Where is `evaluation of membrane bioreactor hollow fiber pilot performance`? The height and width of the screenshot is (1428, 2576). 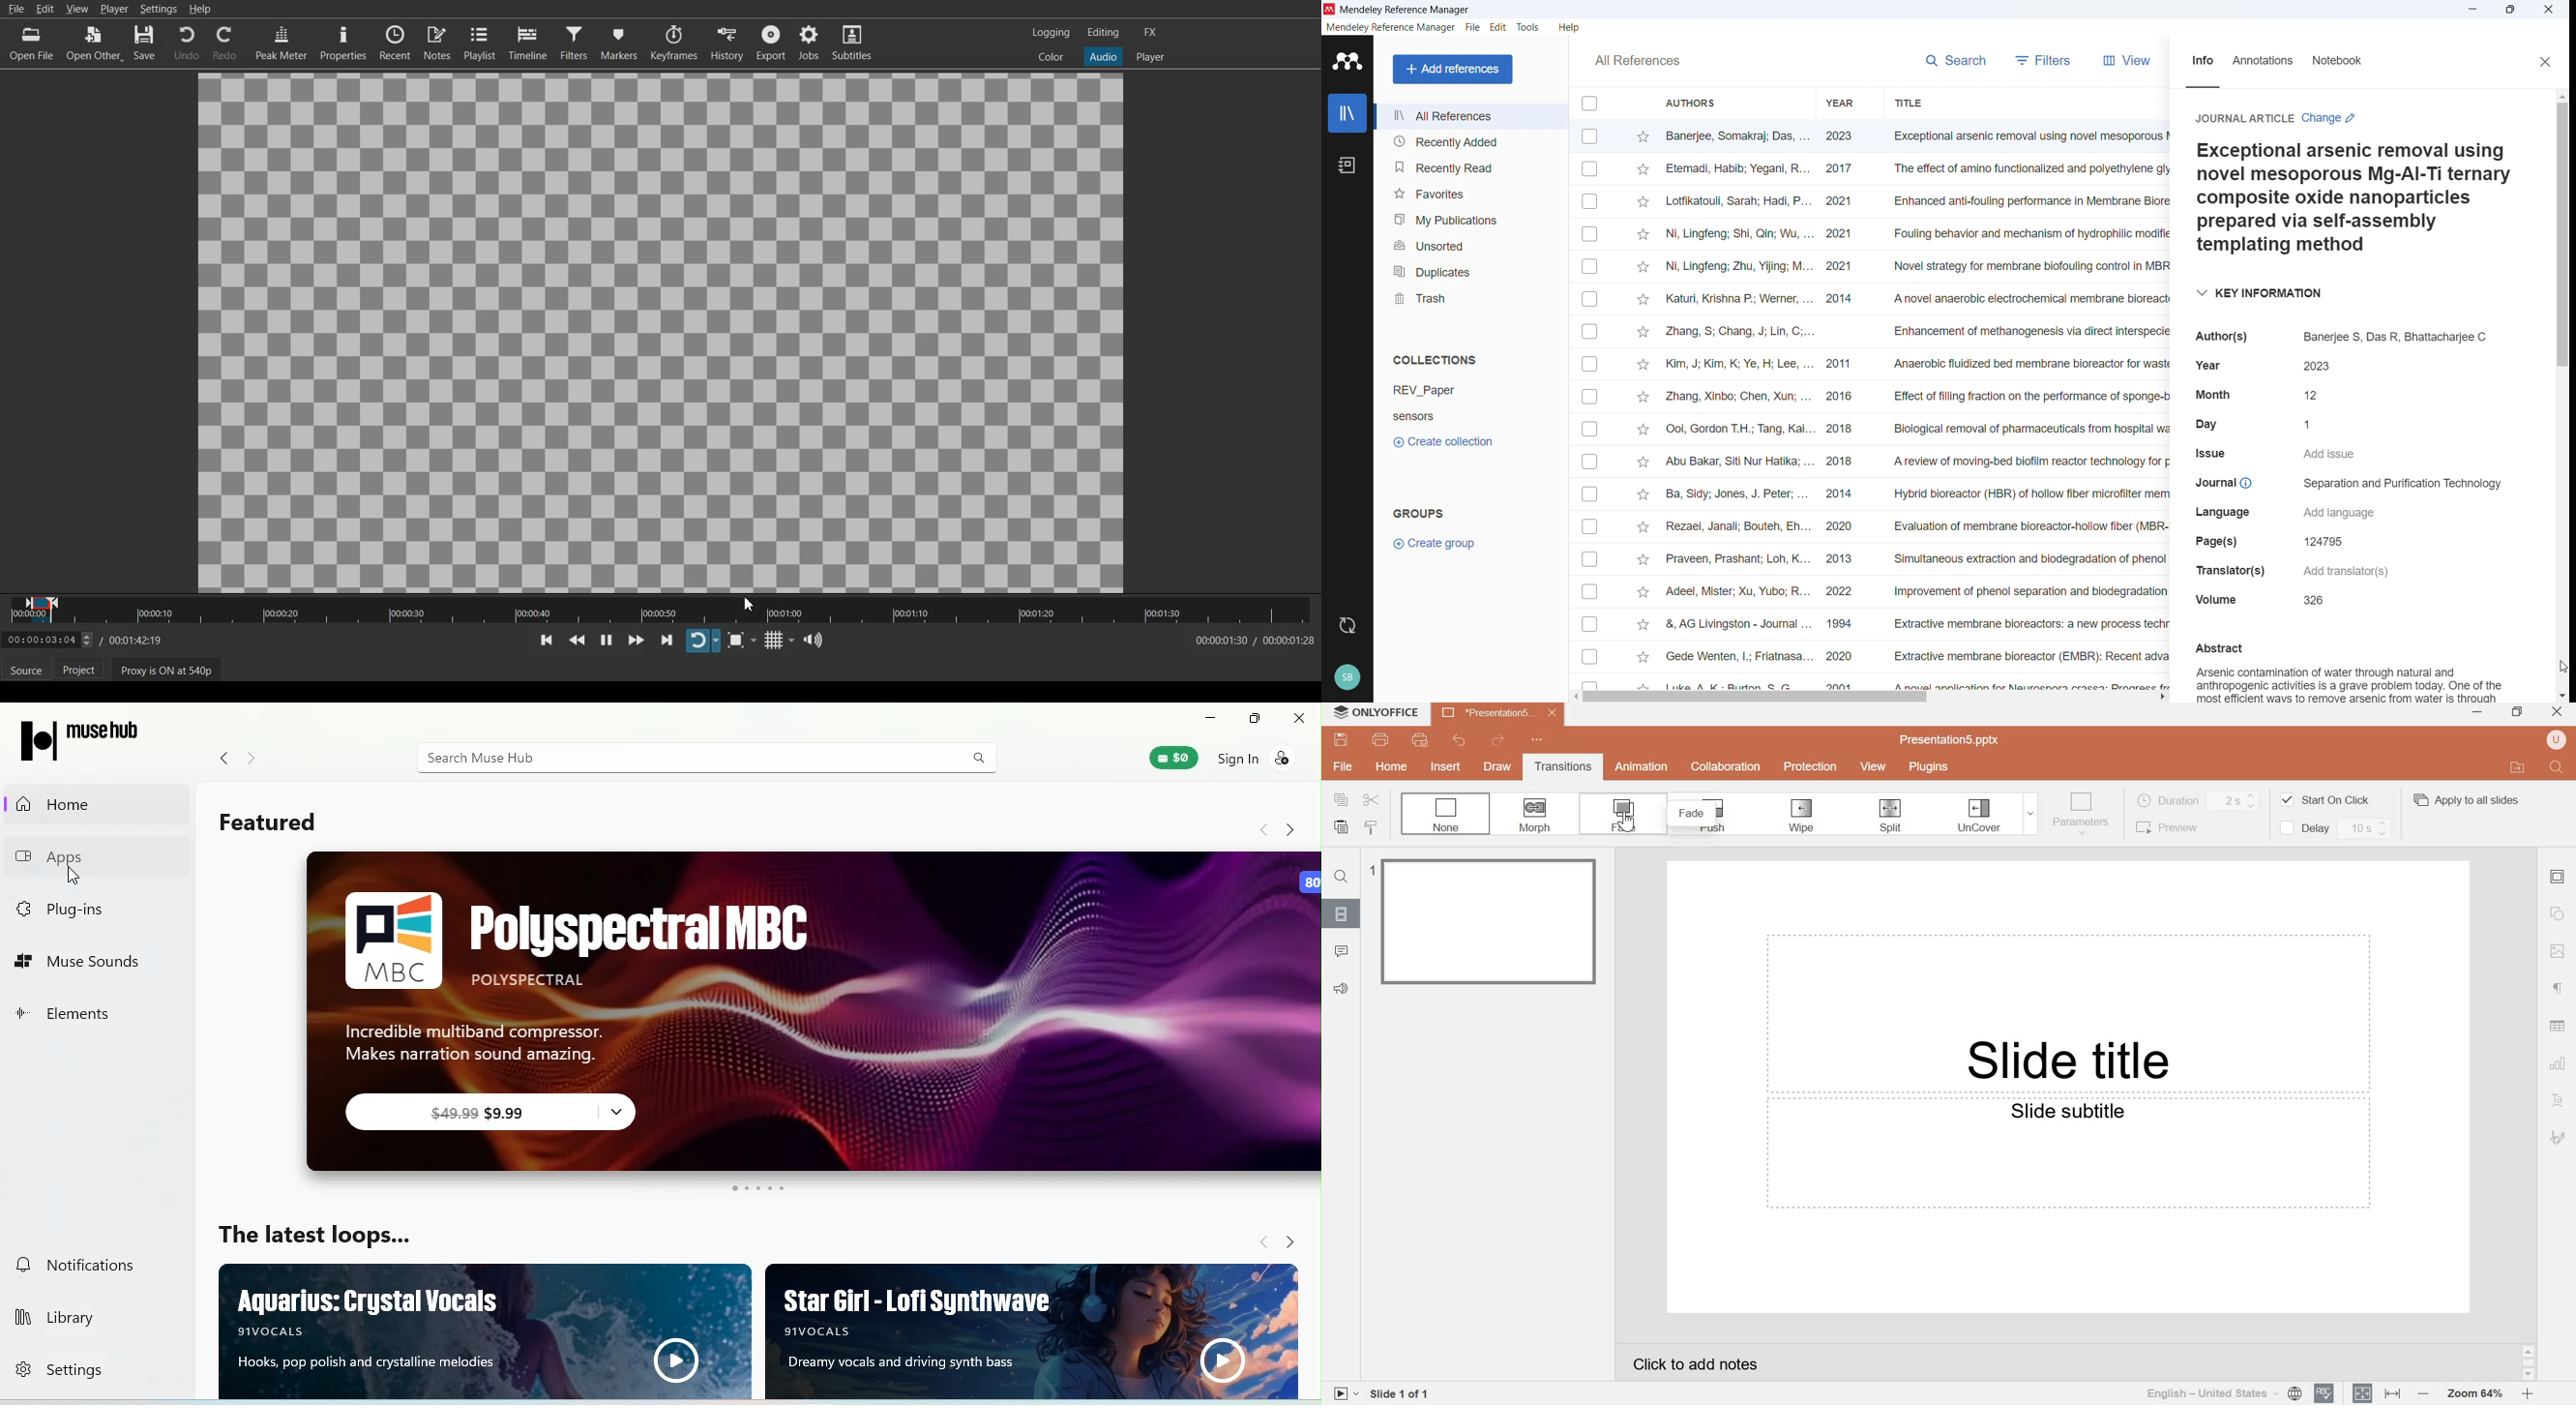 evaluation of membrane bioreactor hollow fiber pilot performance is located at coordinates (2030, 527).